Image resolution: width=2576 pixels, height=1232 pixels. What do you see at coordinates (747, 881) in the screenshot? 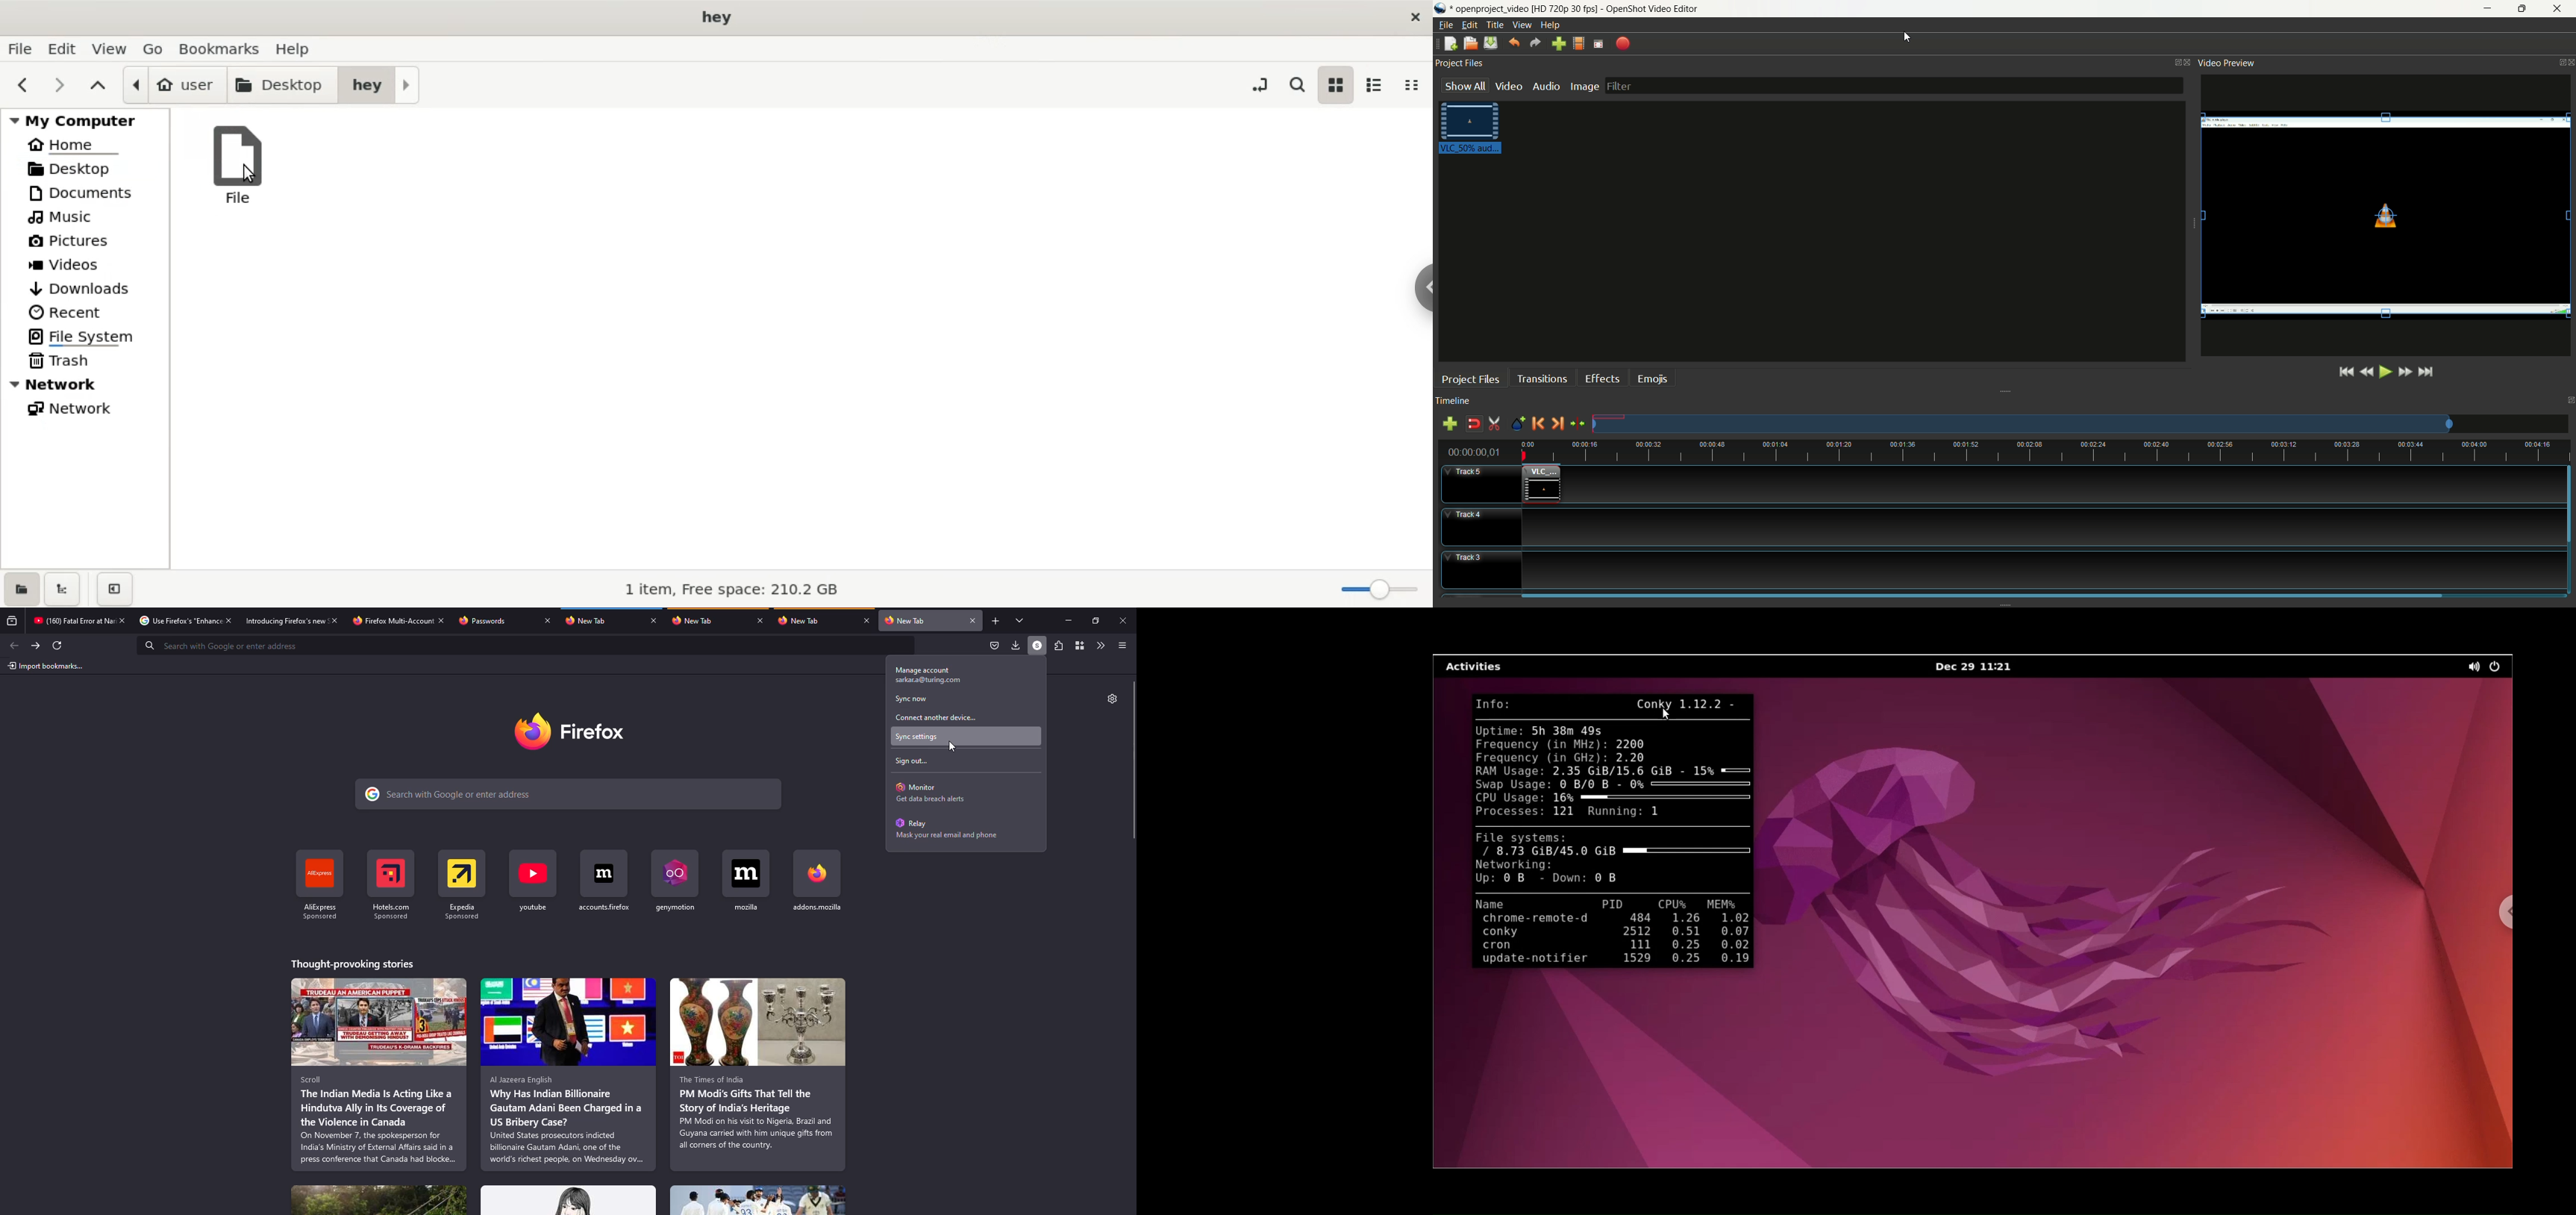
I see `shortcut` at bounding box center [747, 881].